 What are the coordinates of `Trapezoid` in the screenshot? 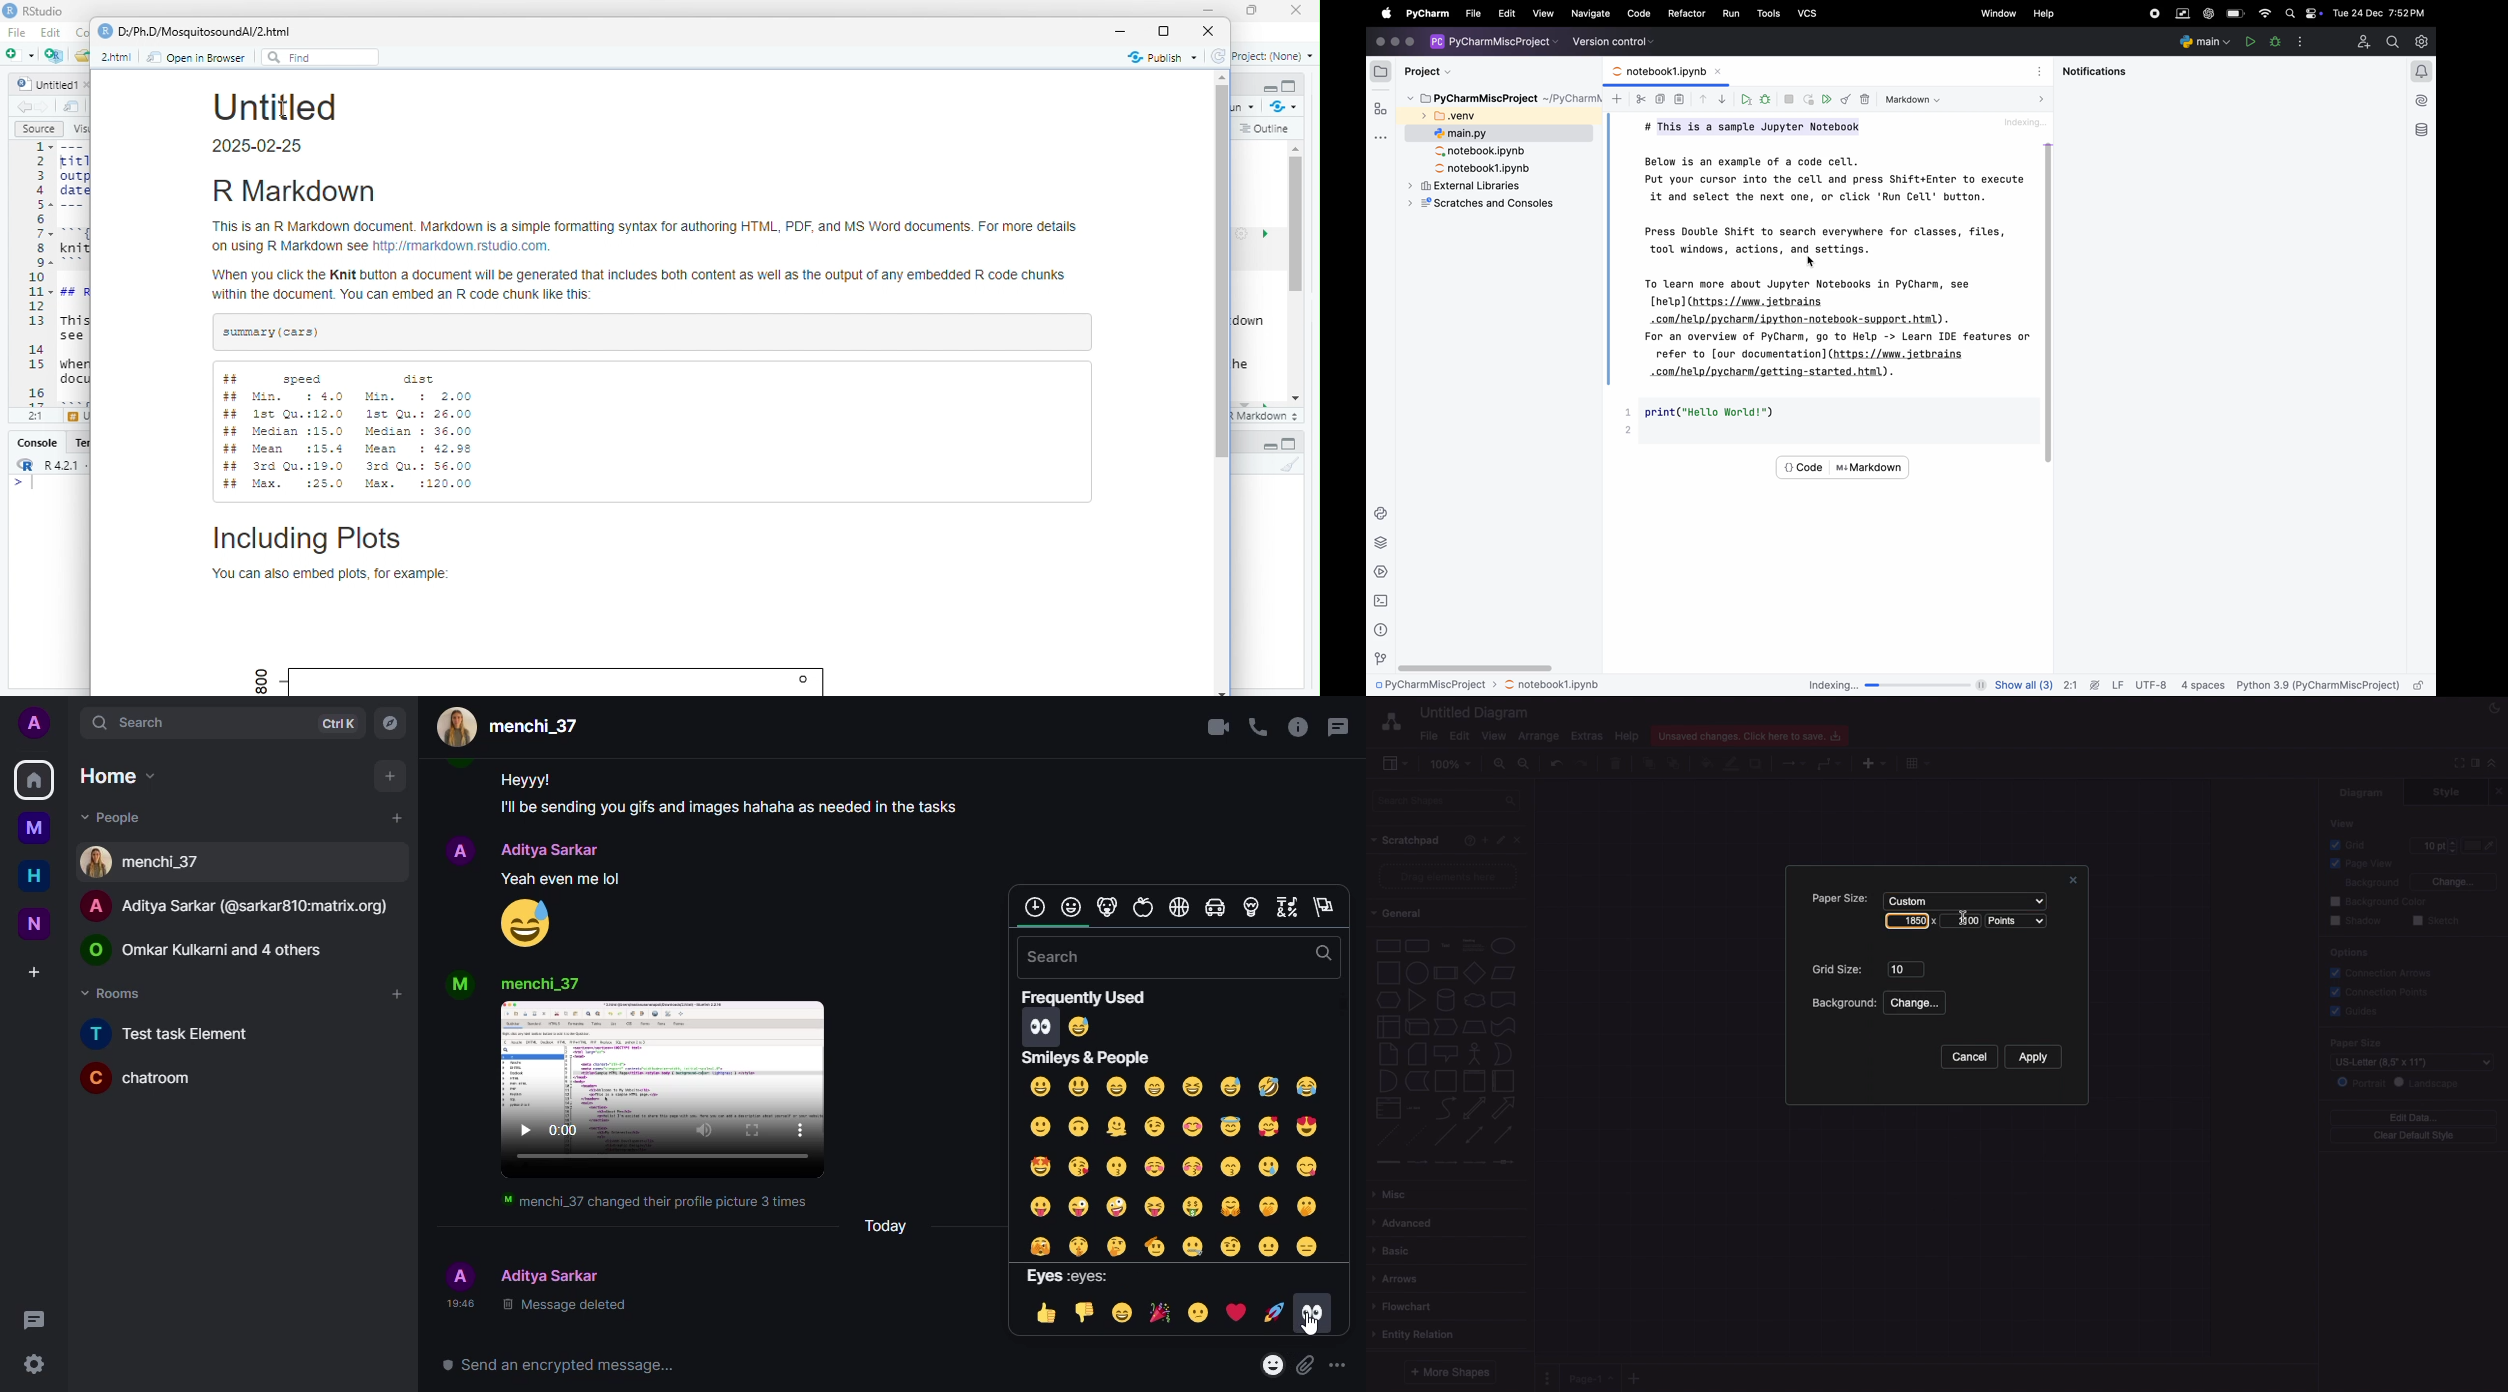 It's located at (1472, 1027).